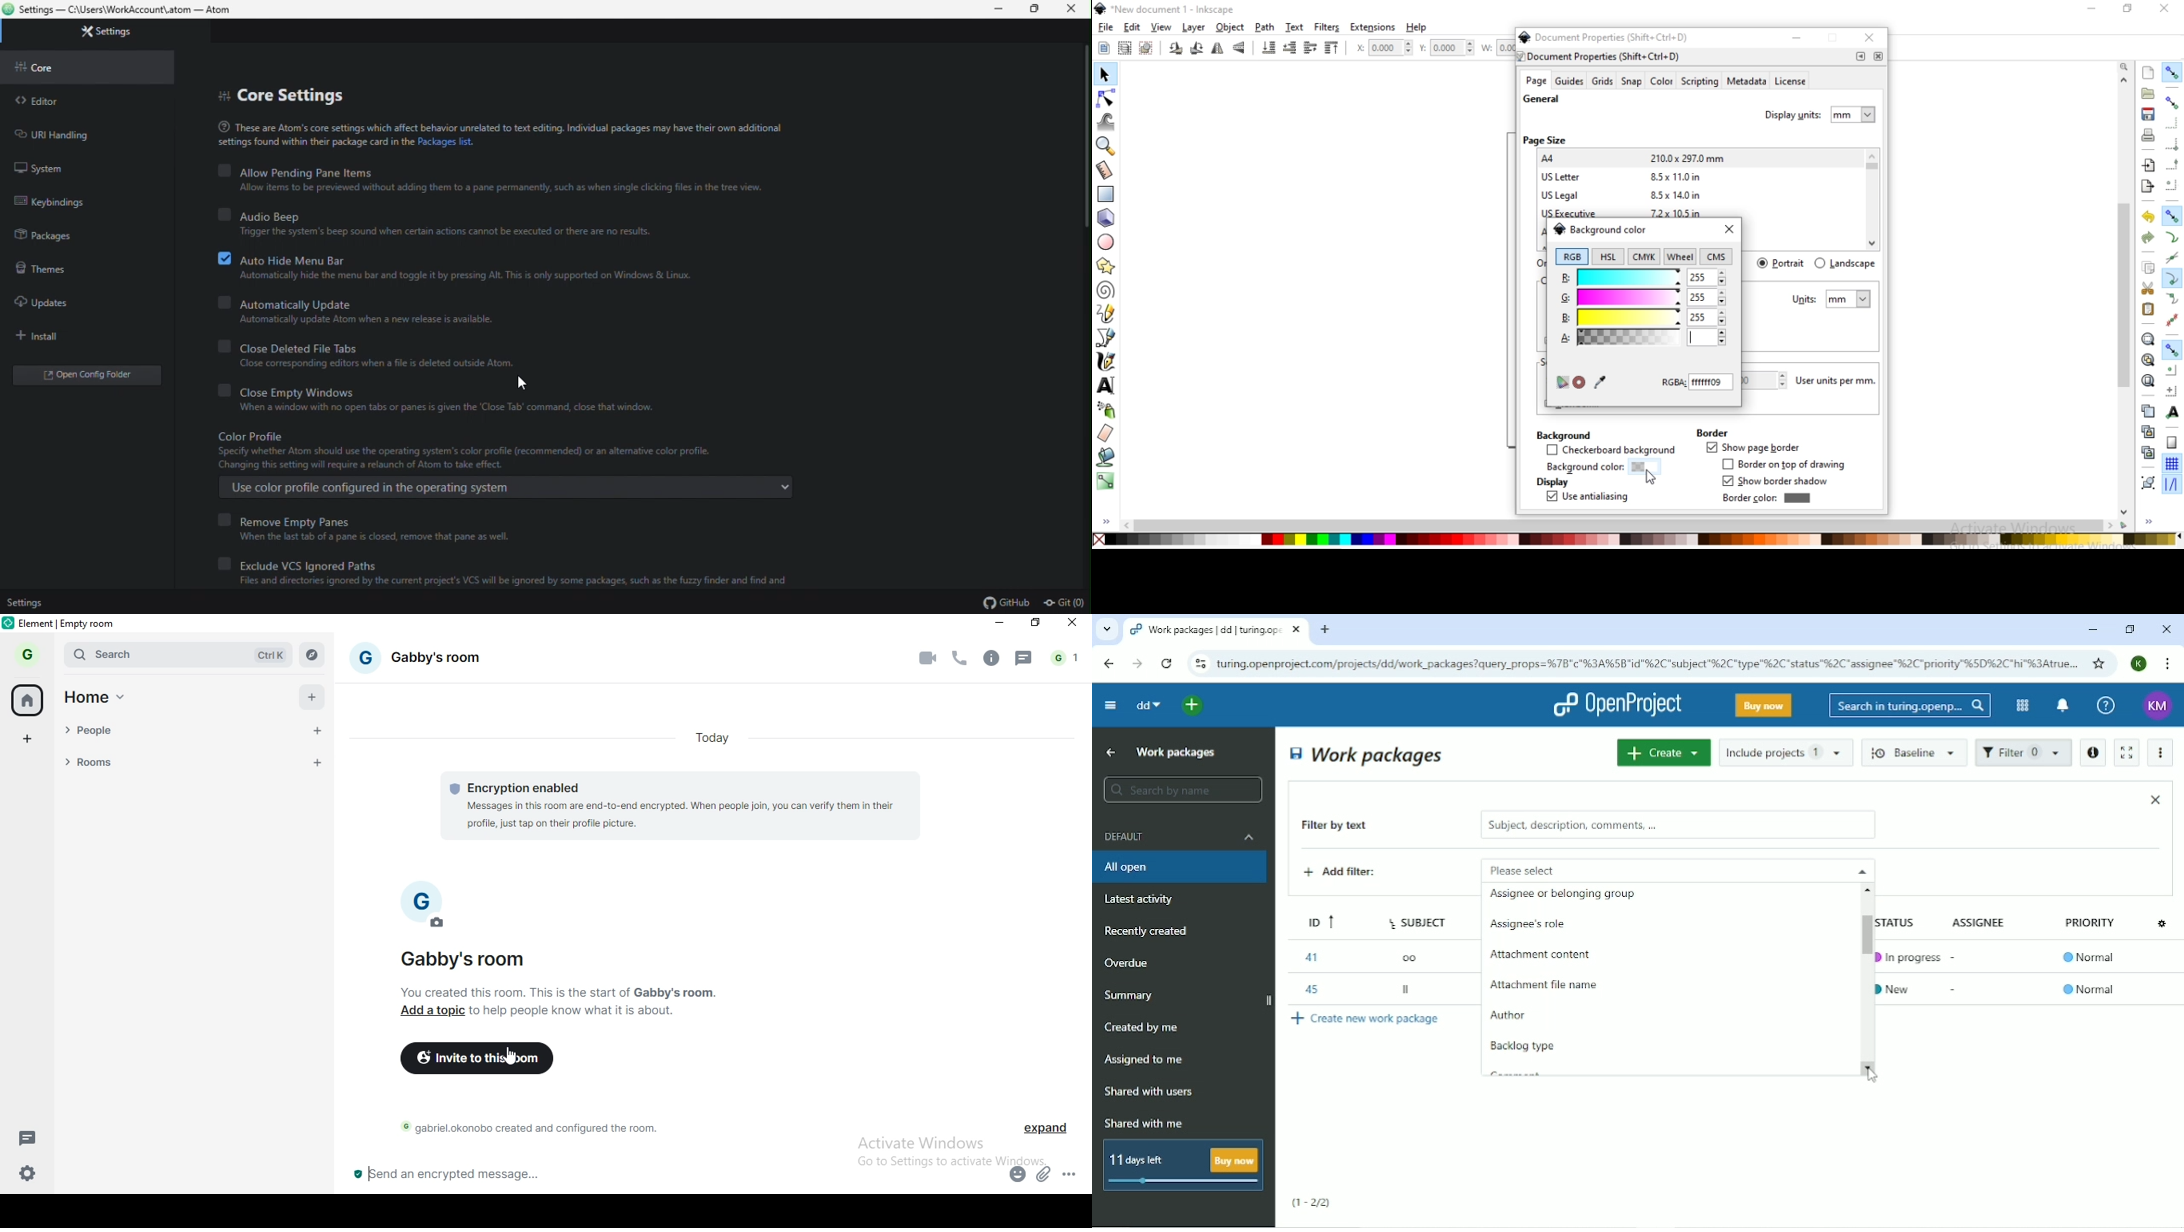  Describe the element at coordinates (2061, 707) in the screenshot. I see `To notification center` at that location.